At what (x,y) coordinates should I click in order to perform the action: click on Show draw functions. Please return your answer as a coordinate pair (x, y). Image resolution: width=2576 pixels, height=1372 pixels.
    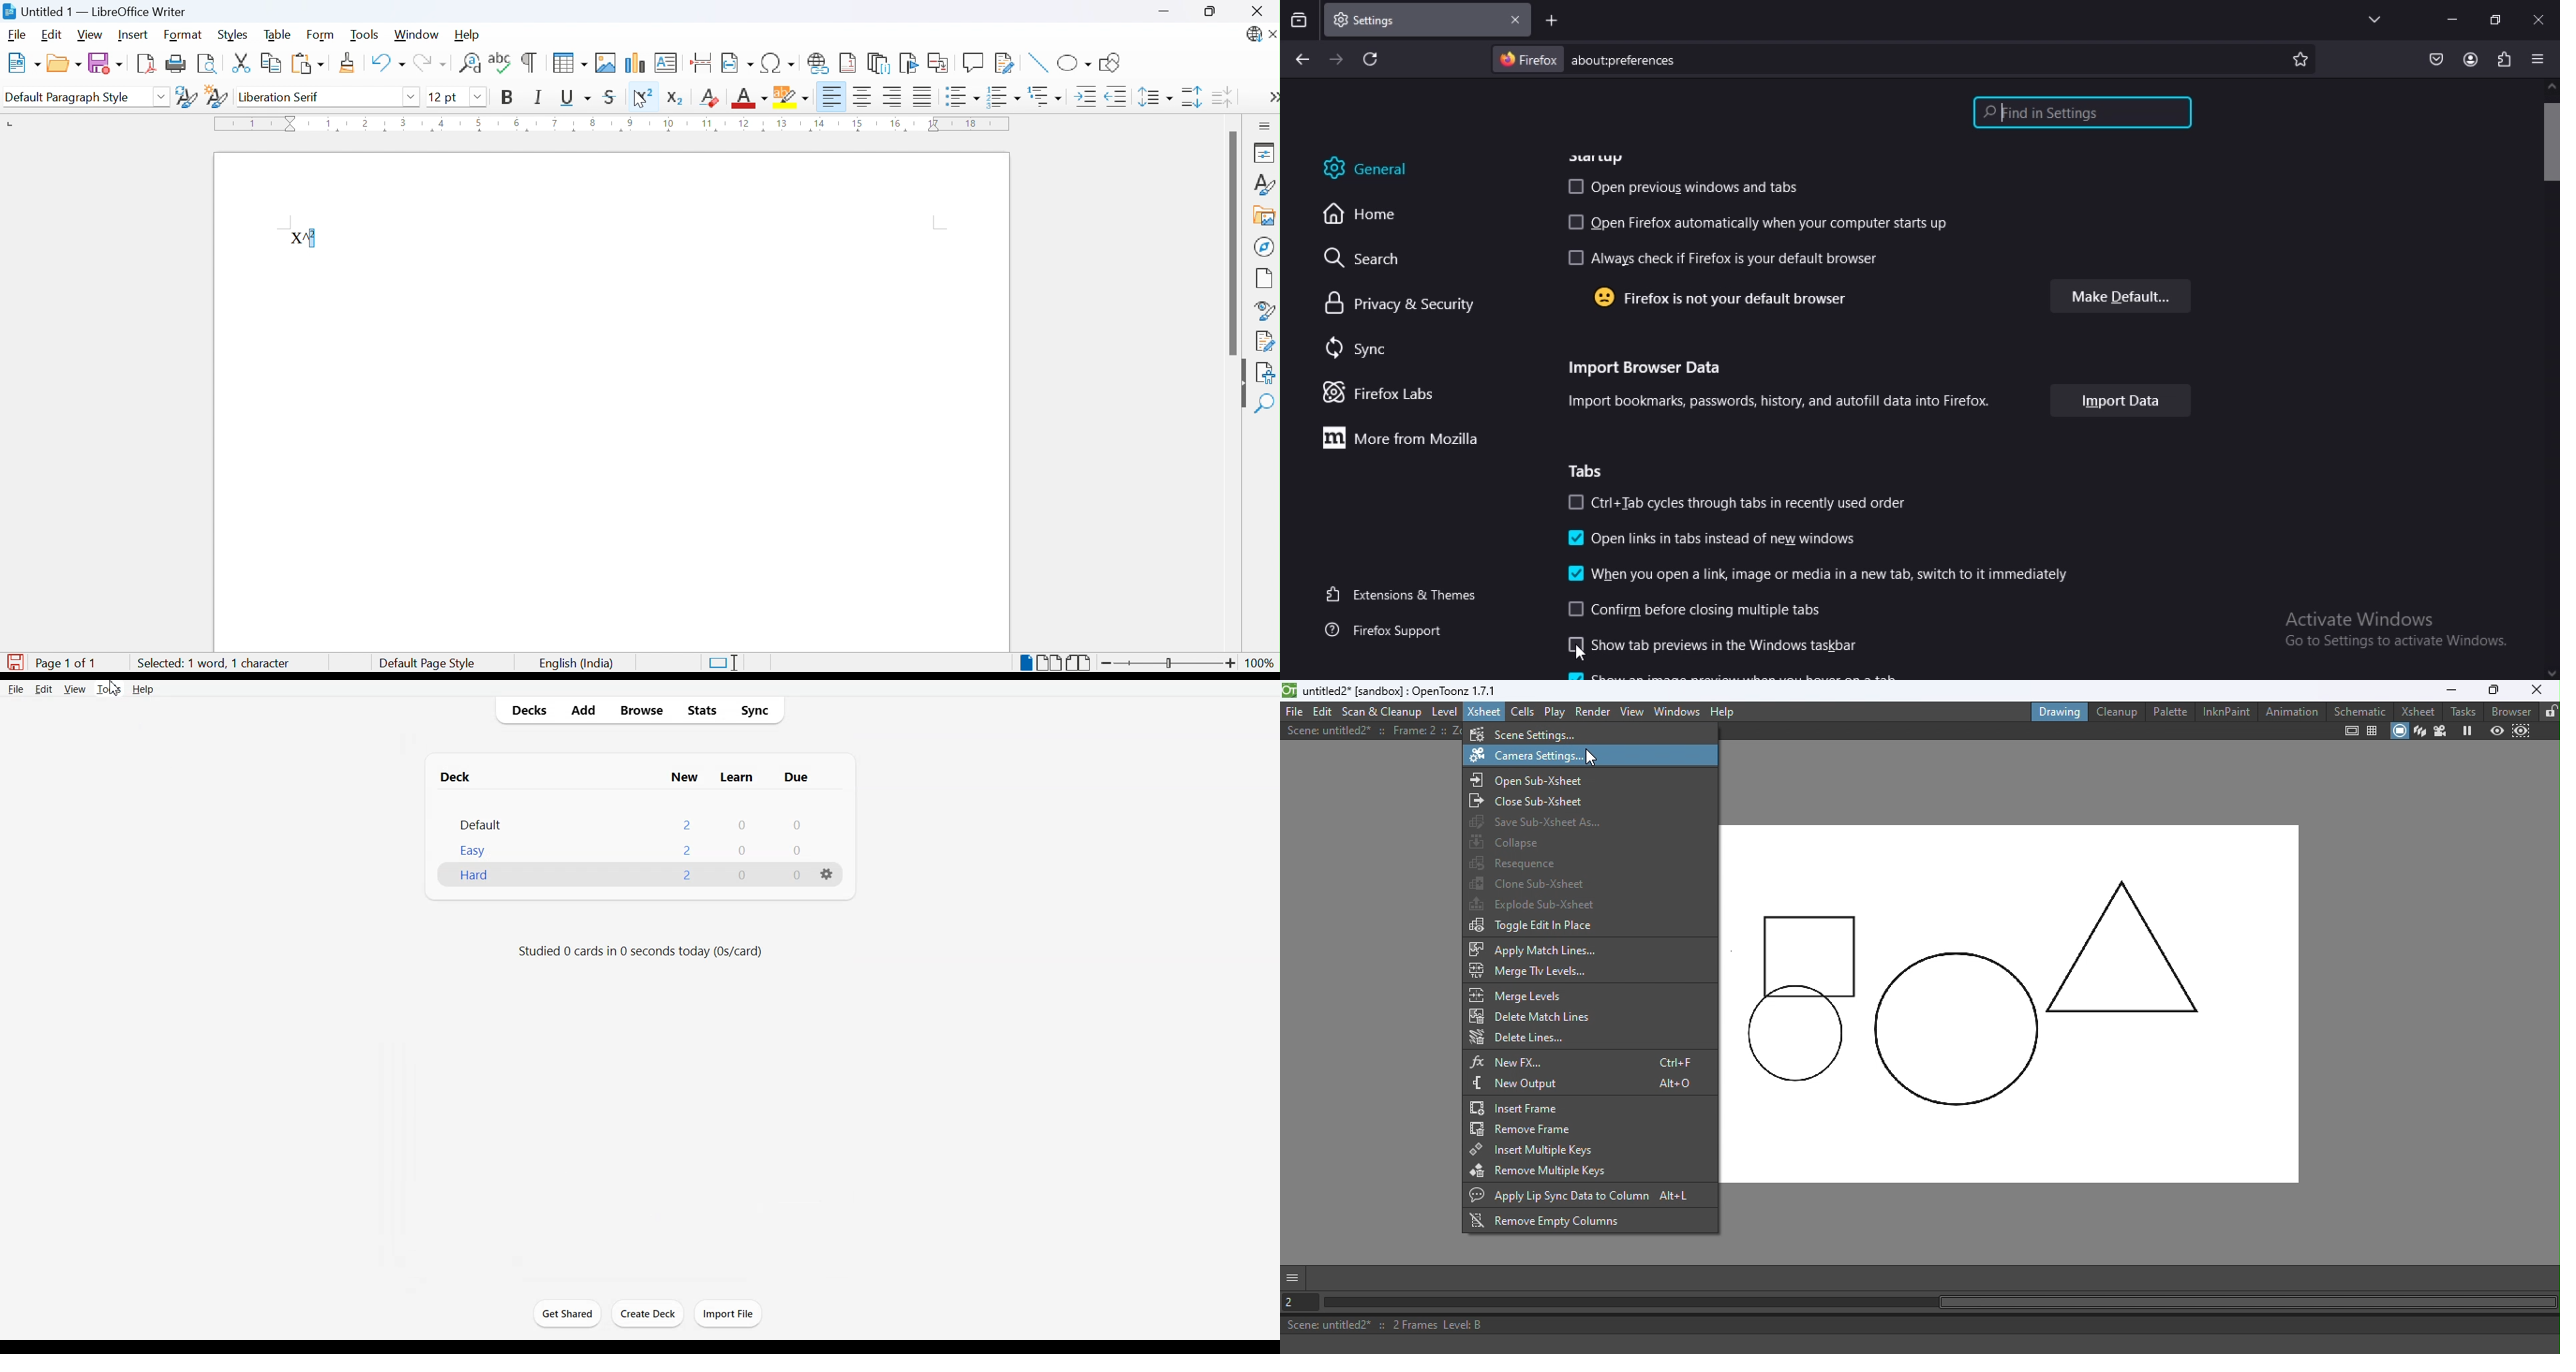
    Looking at the image, I should click on (1113, 61).